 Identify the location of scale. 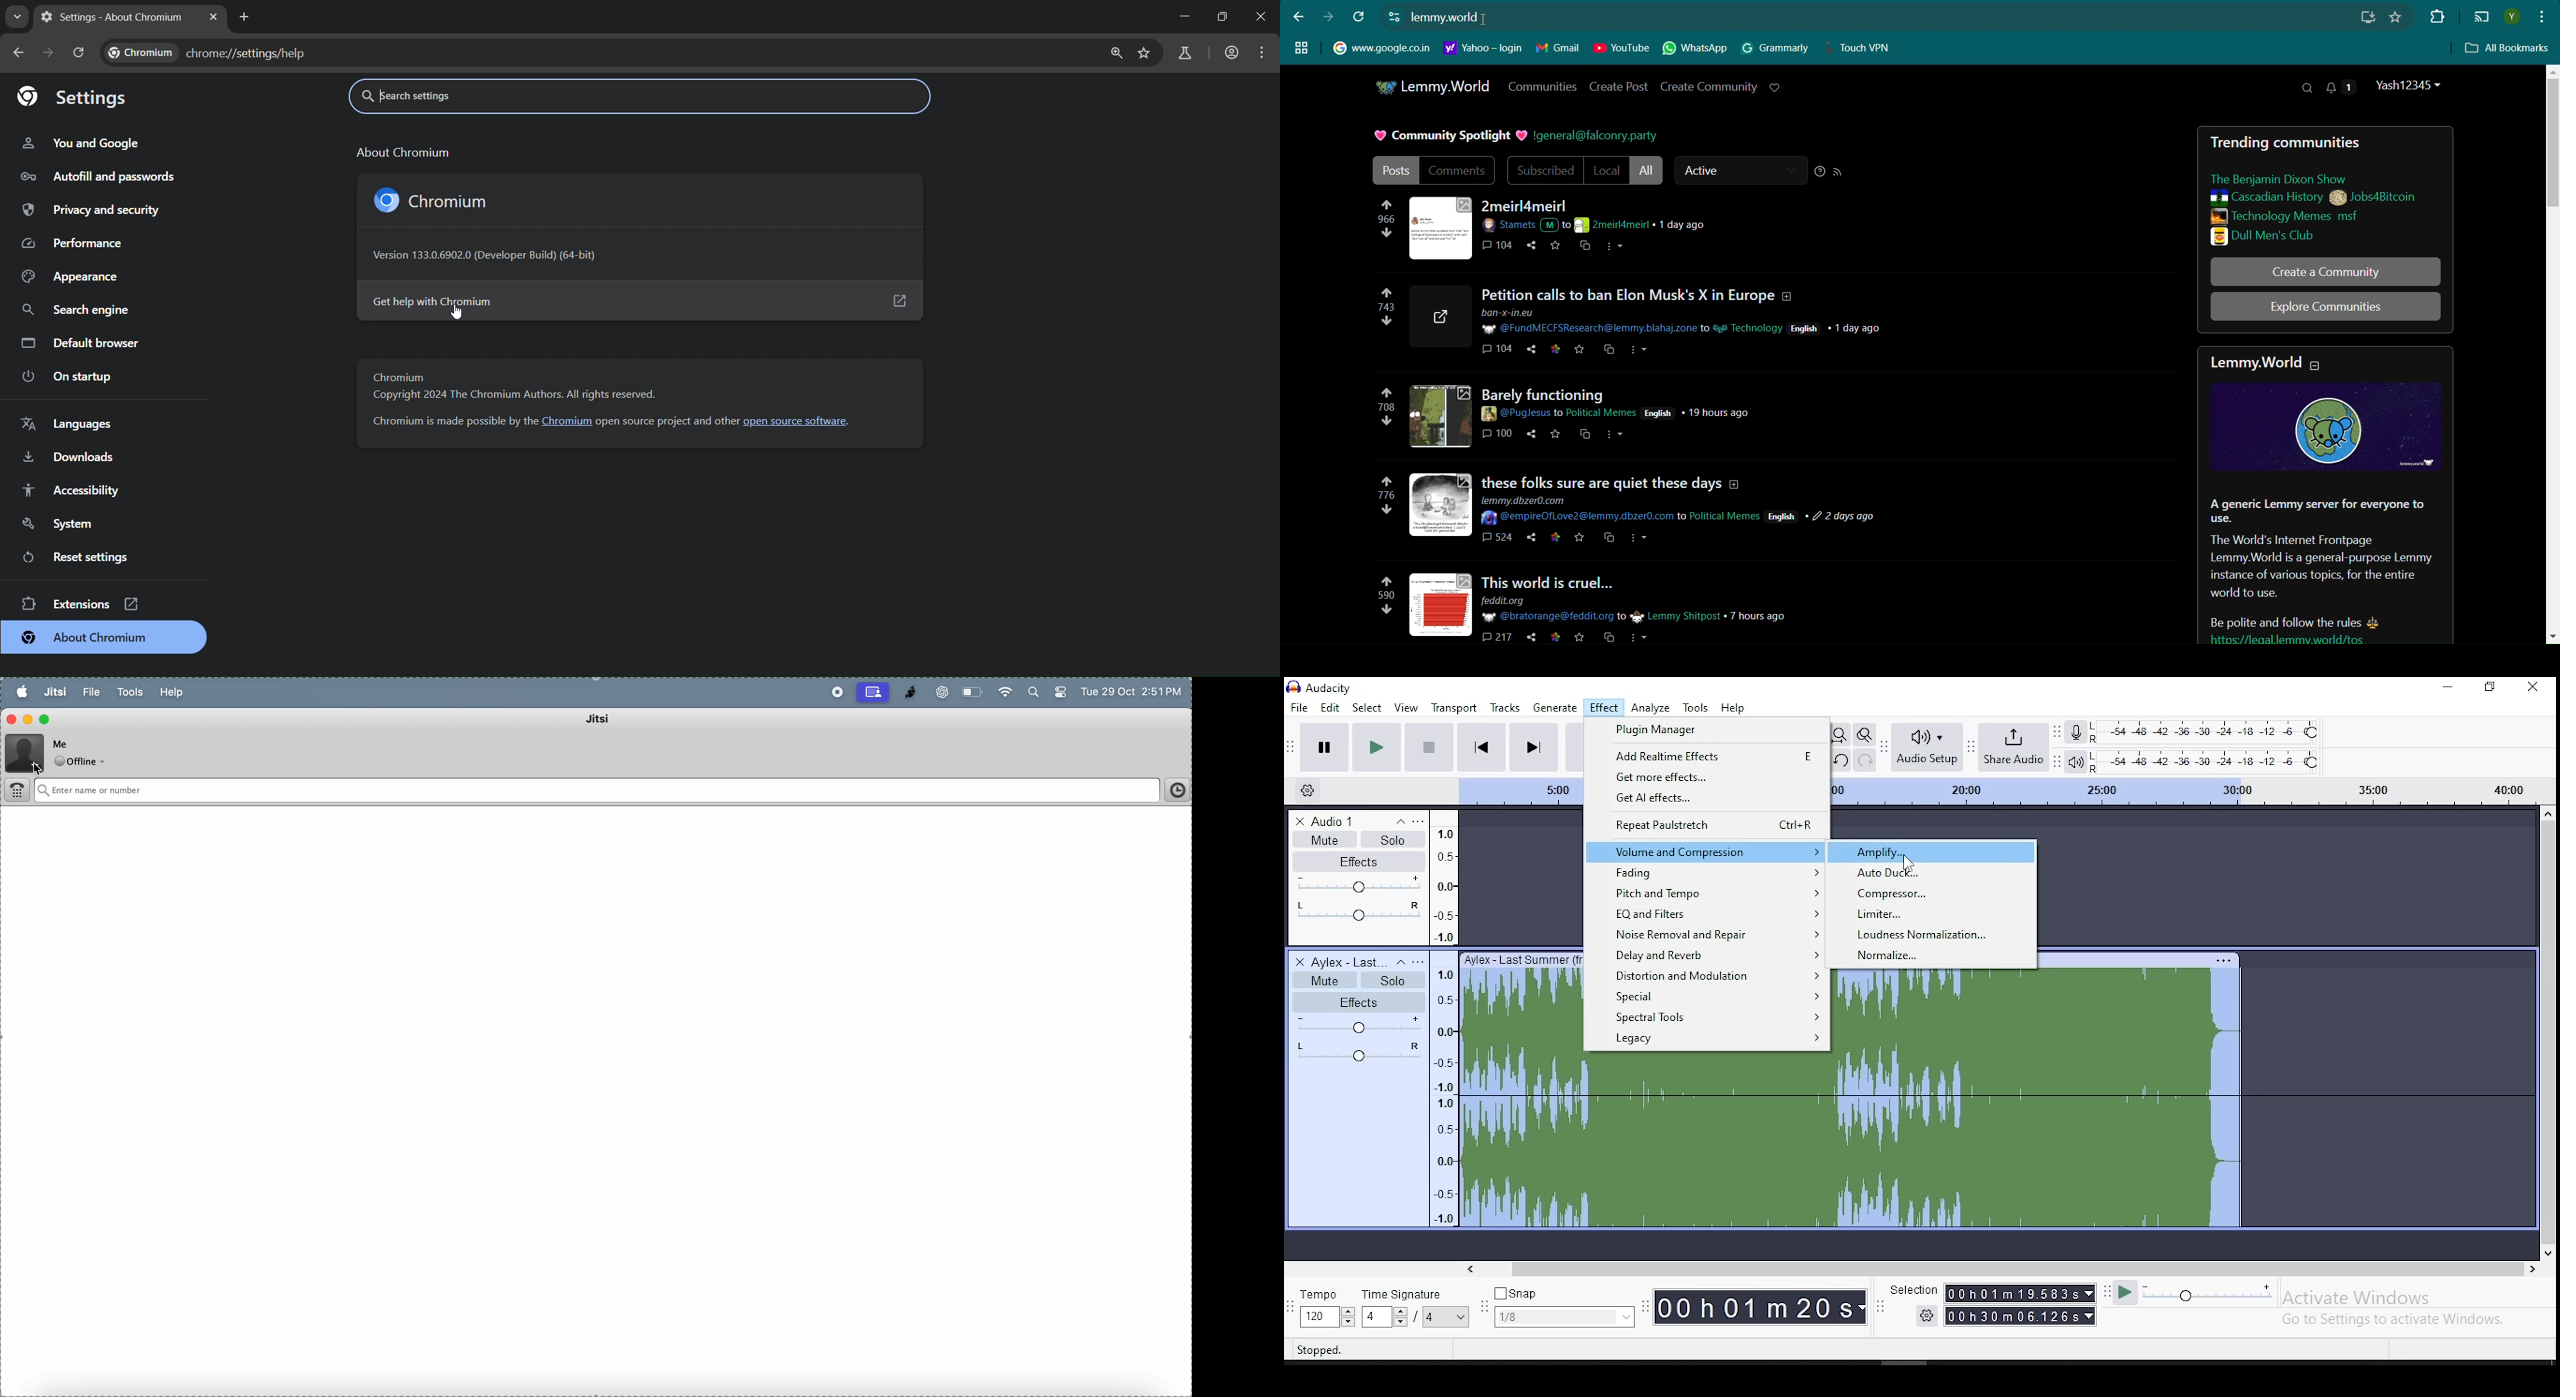
(1444, 1017).